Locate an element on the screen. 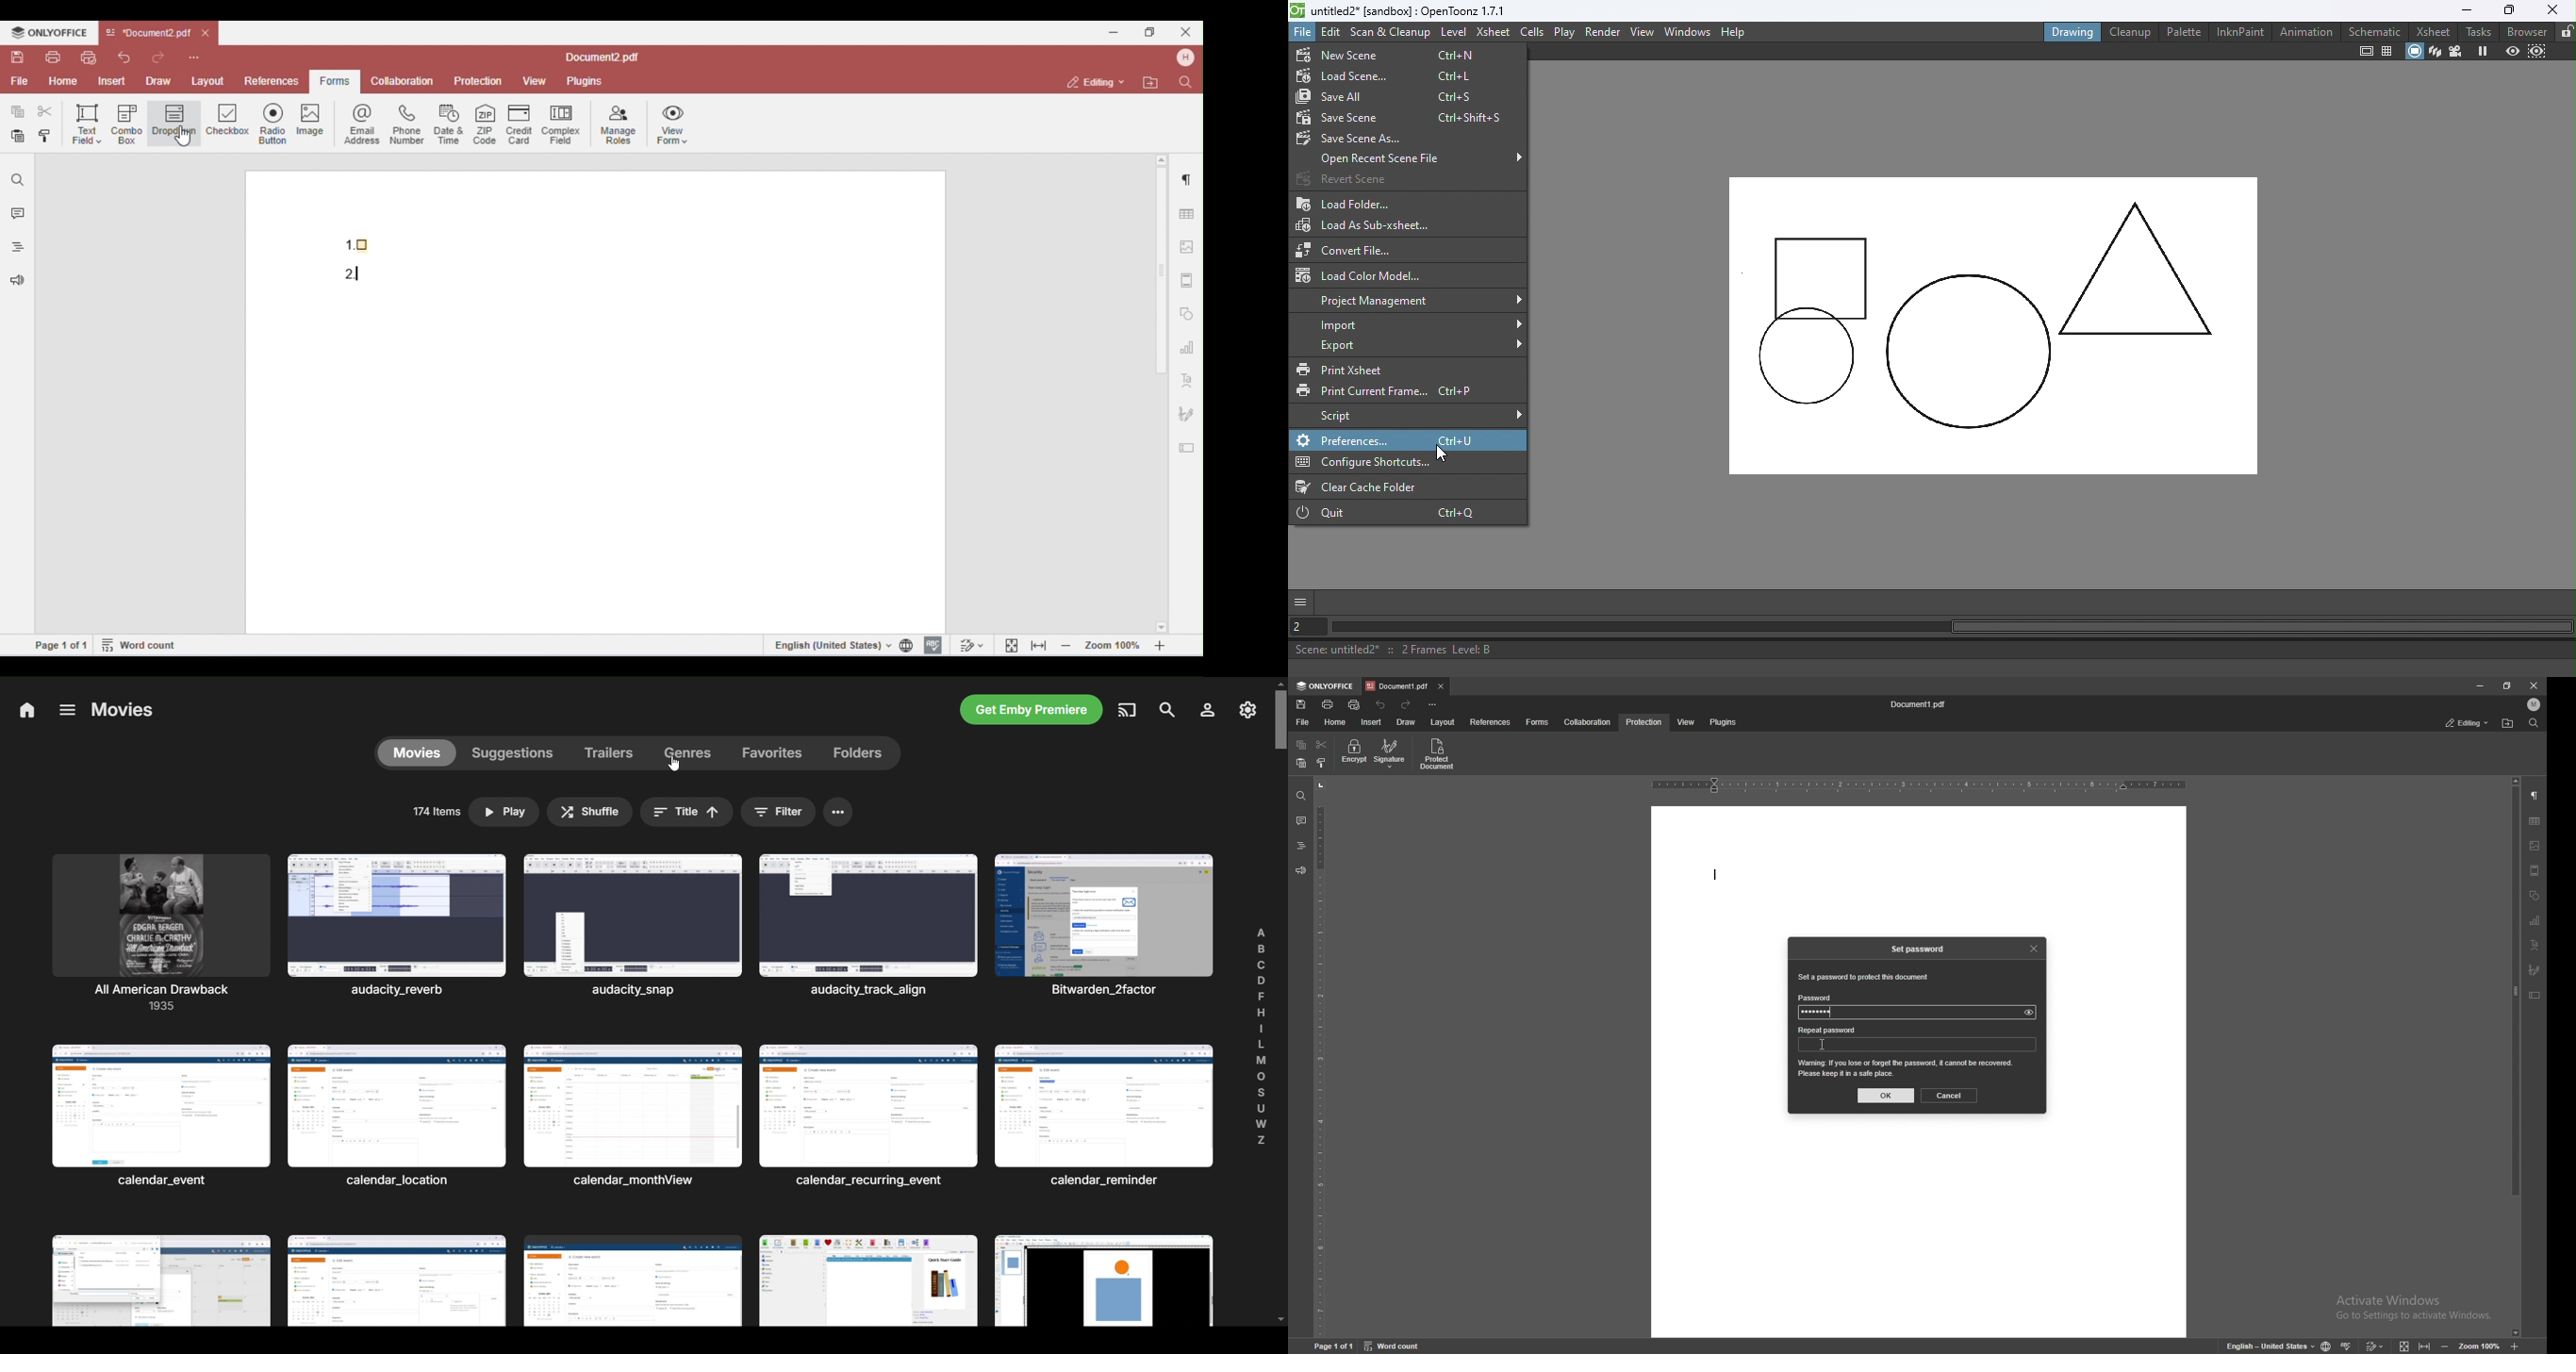  protect document is located at coordinates (1437, 754).